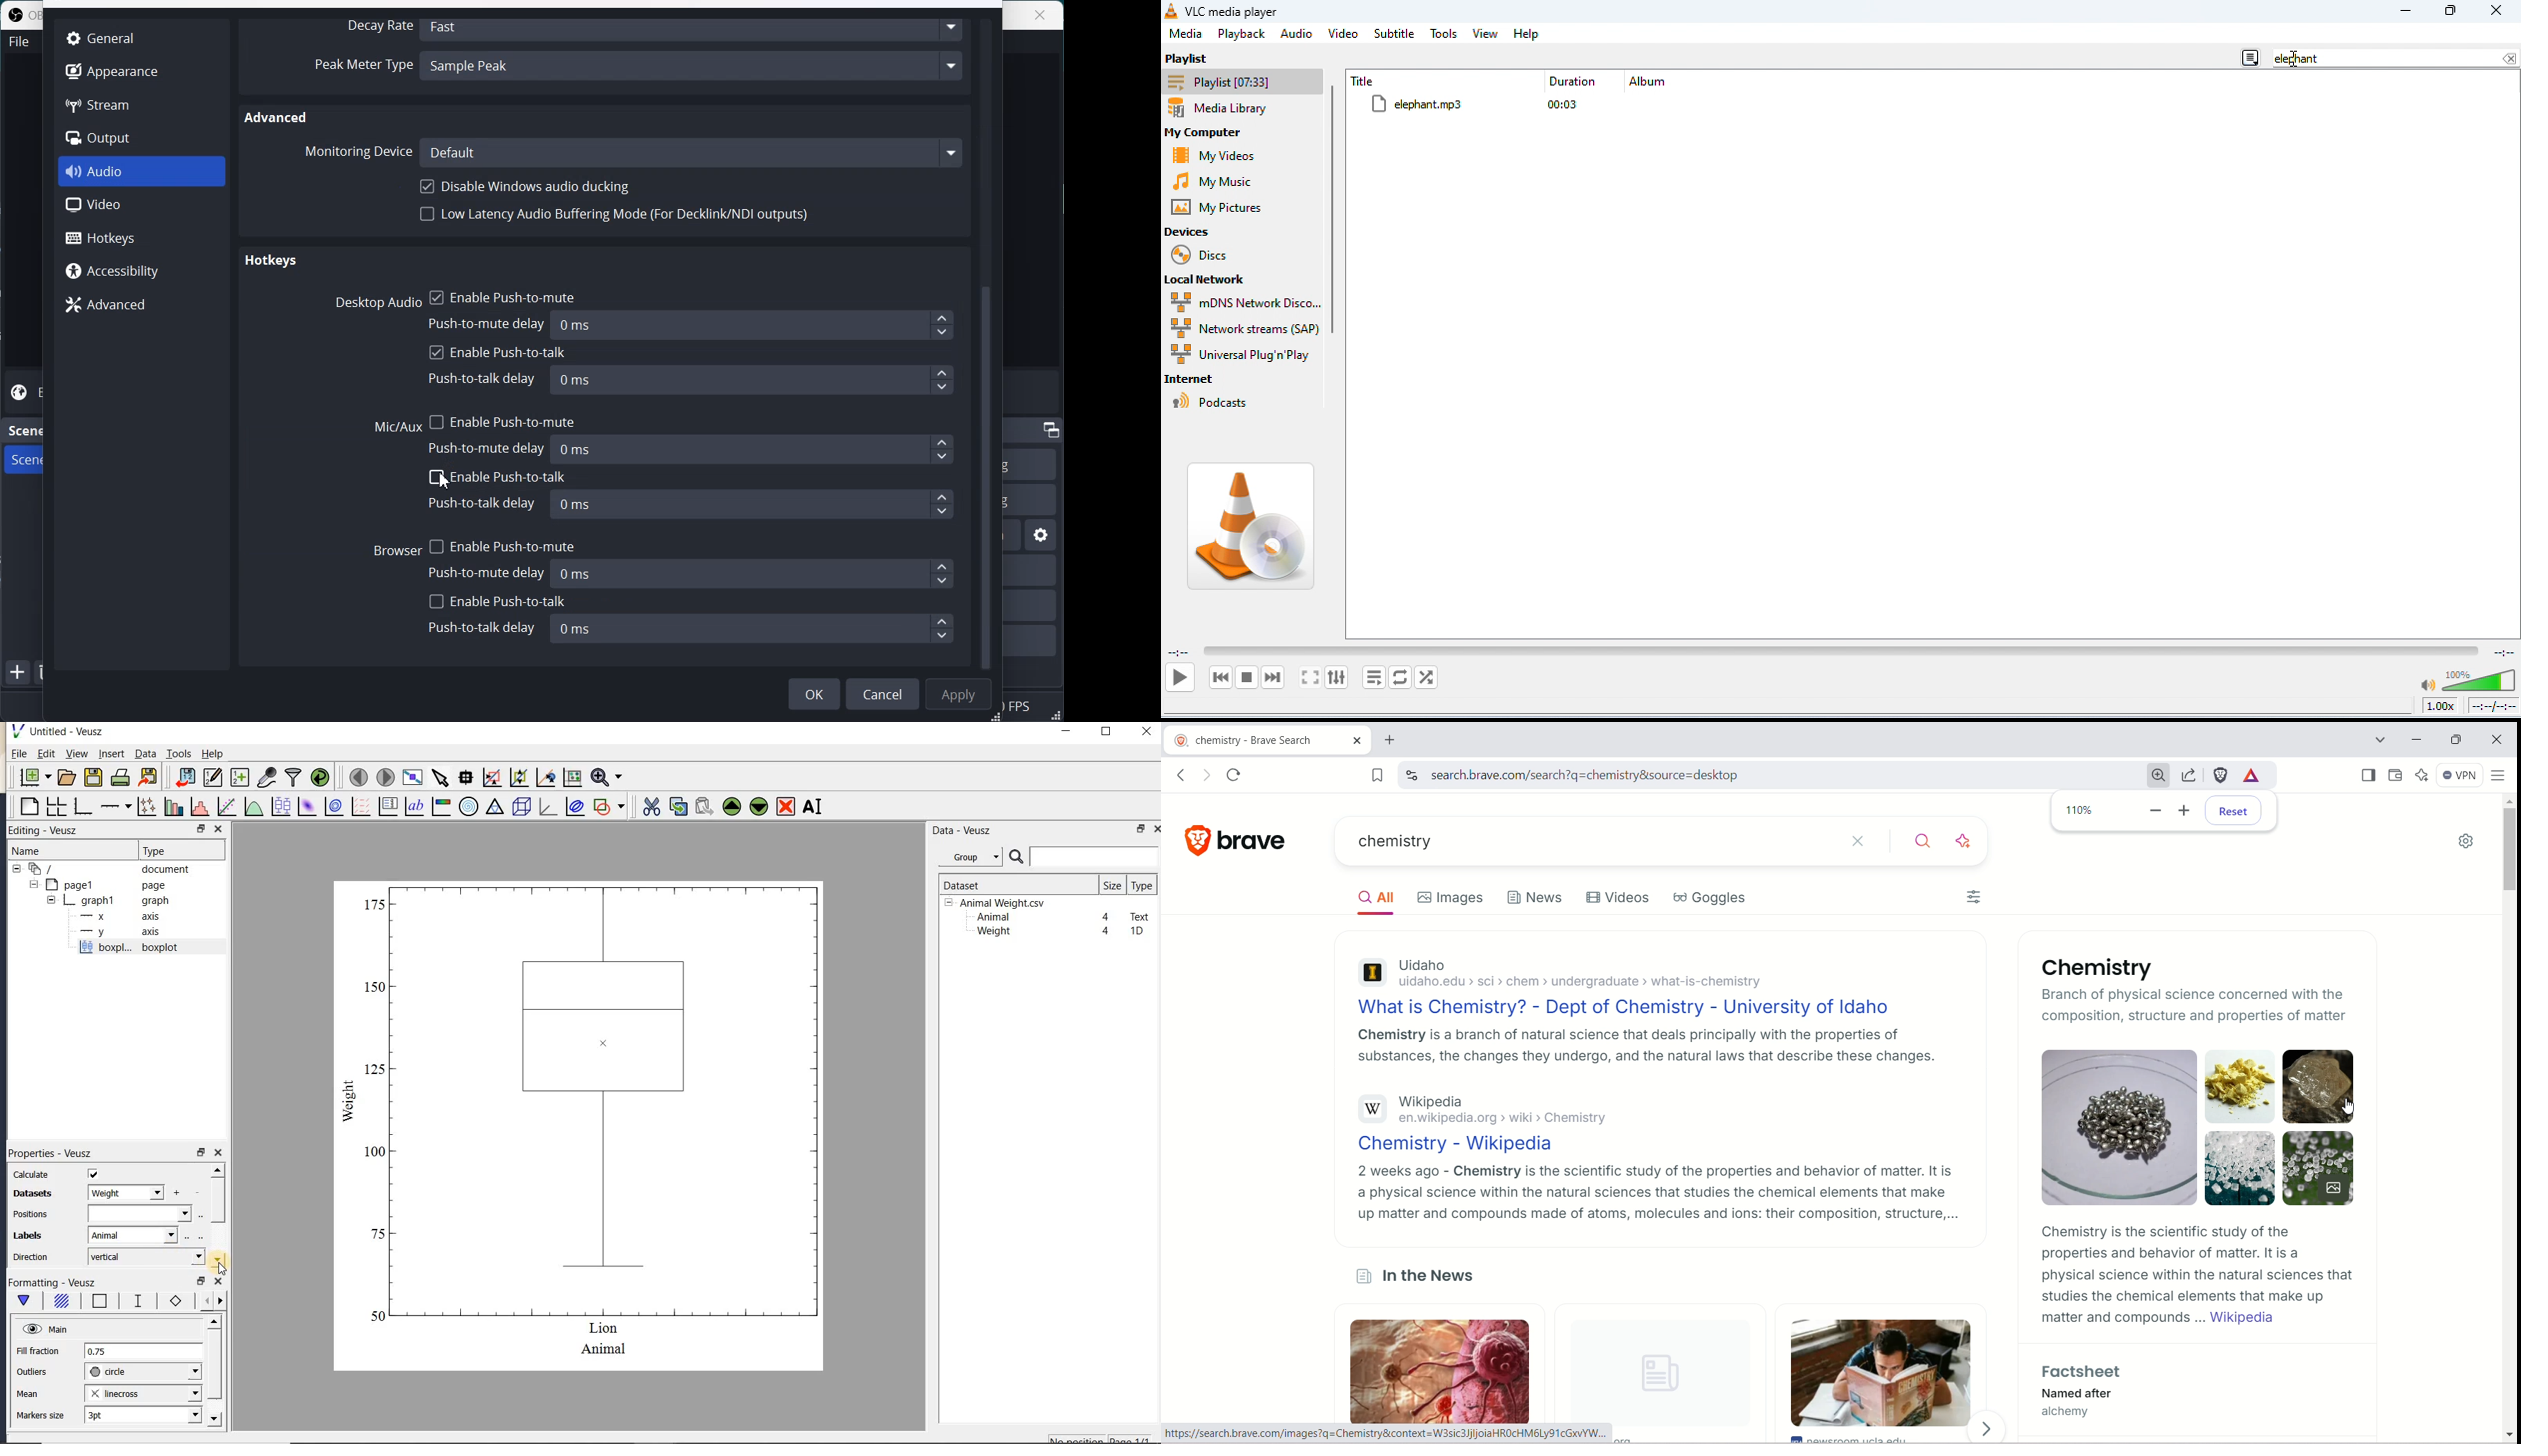 This screenshot has height=1456, width=2548. I want to click on view, so click(1486, 34).